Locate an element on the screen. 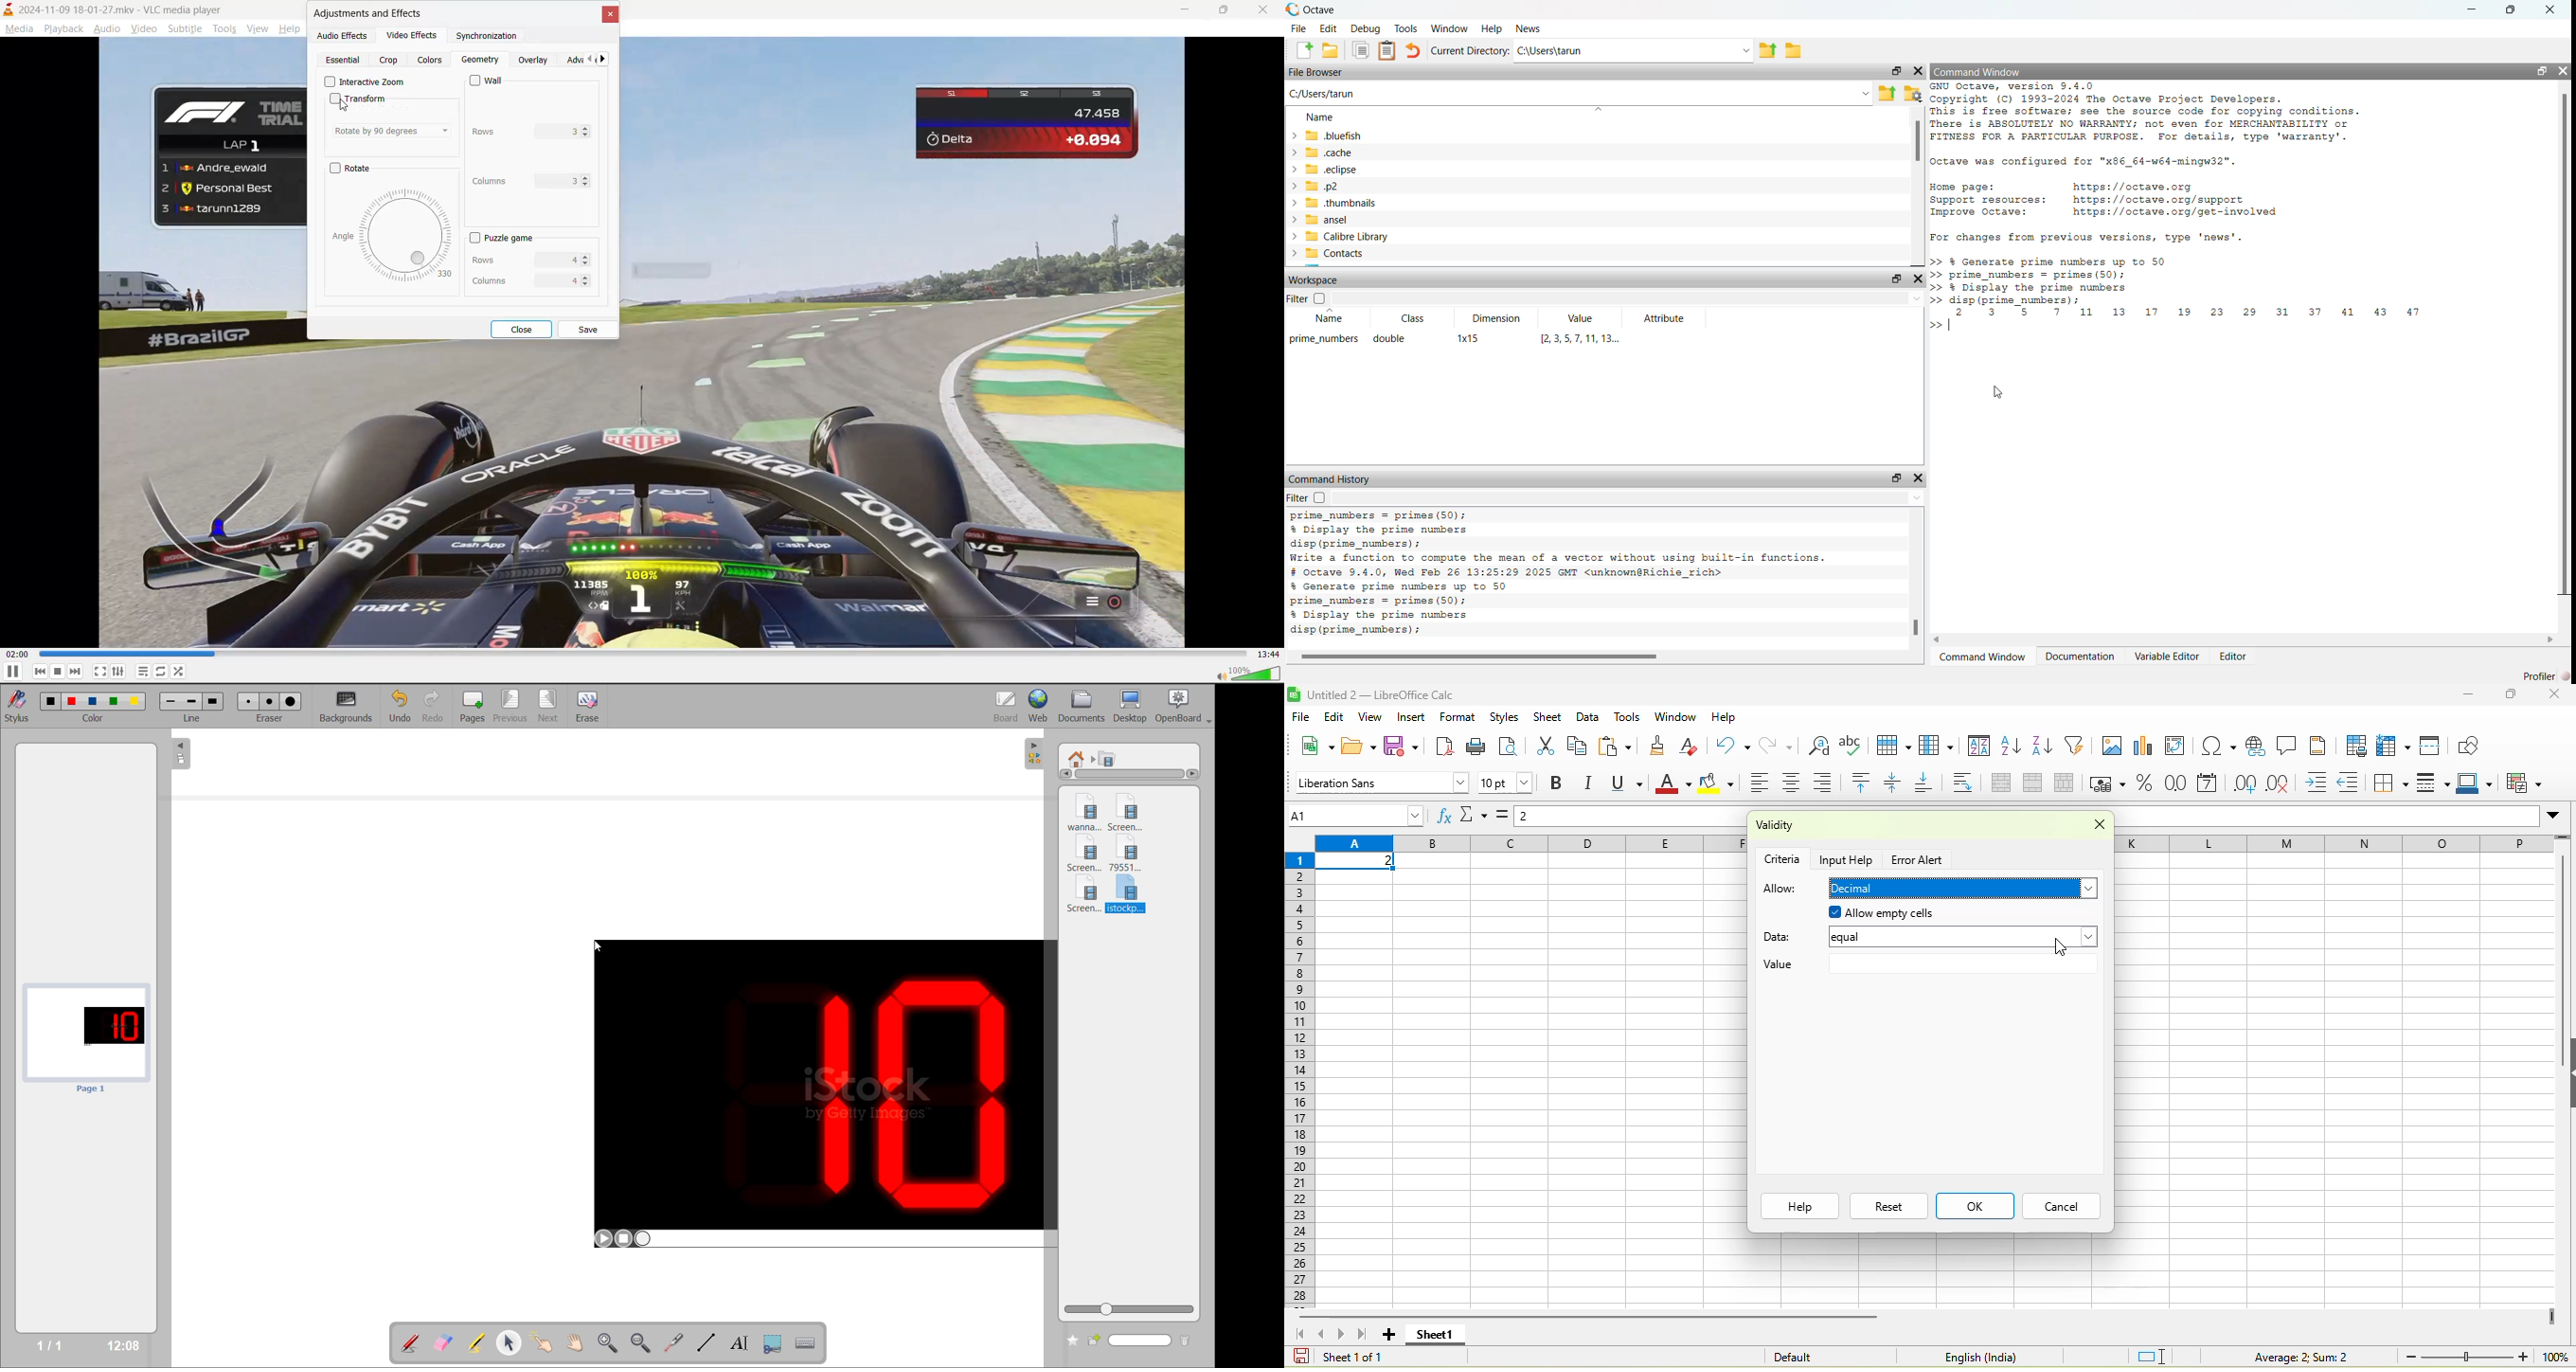  playlist is located at coordinates (143, 671).